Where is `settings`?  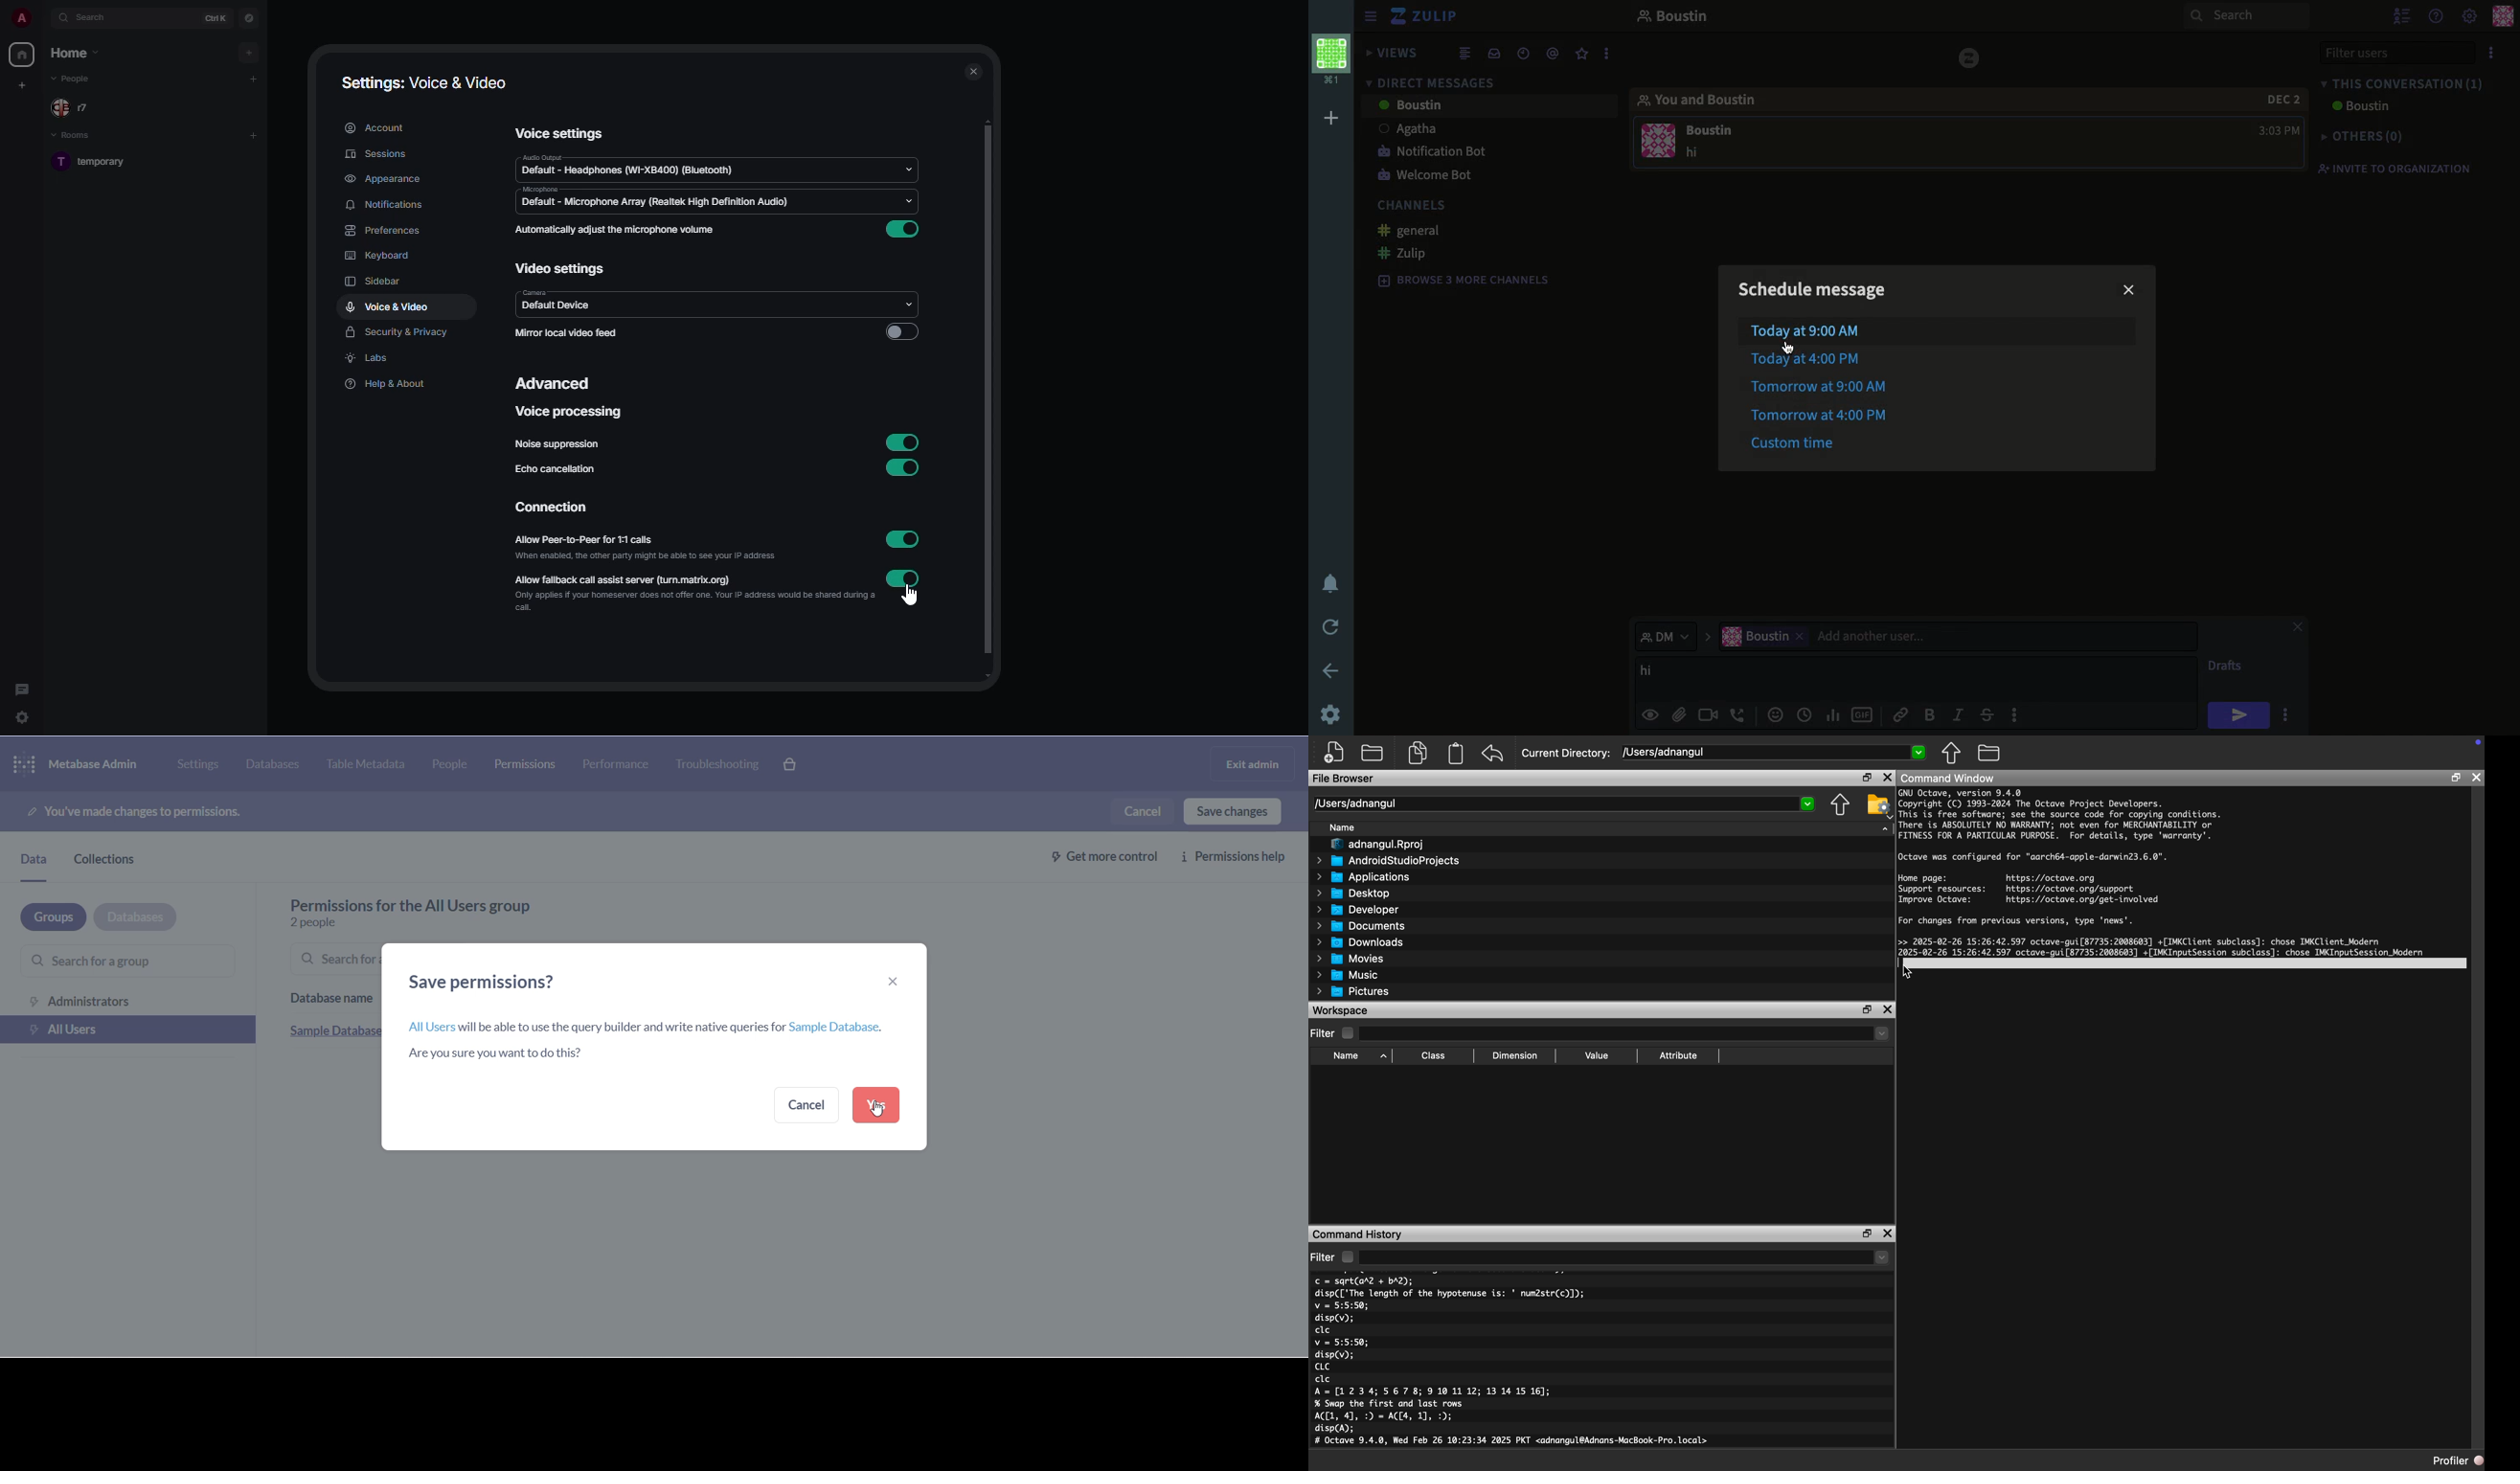 settings is located at coordinates (200, 764).